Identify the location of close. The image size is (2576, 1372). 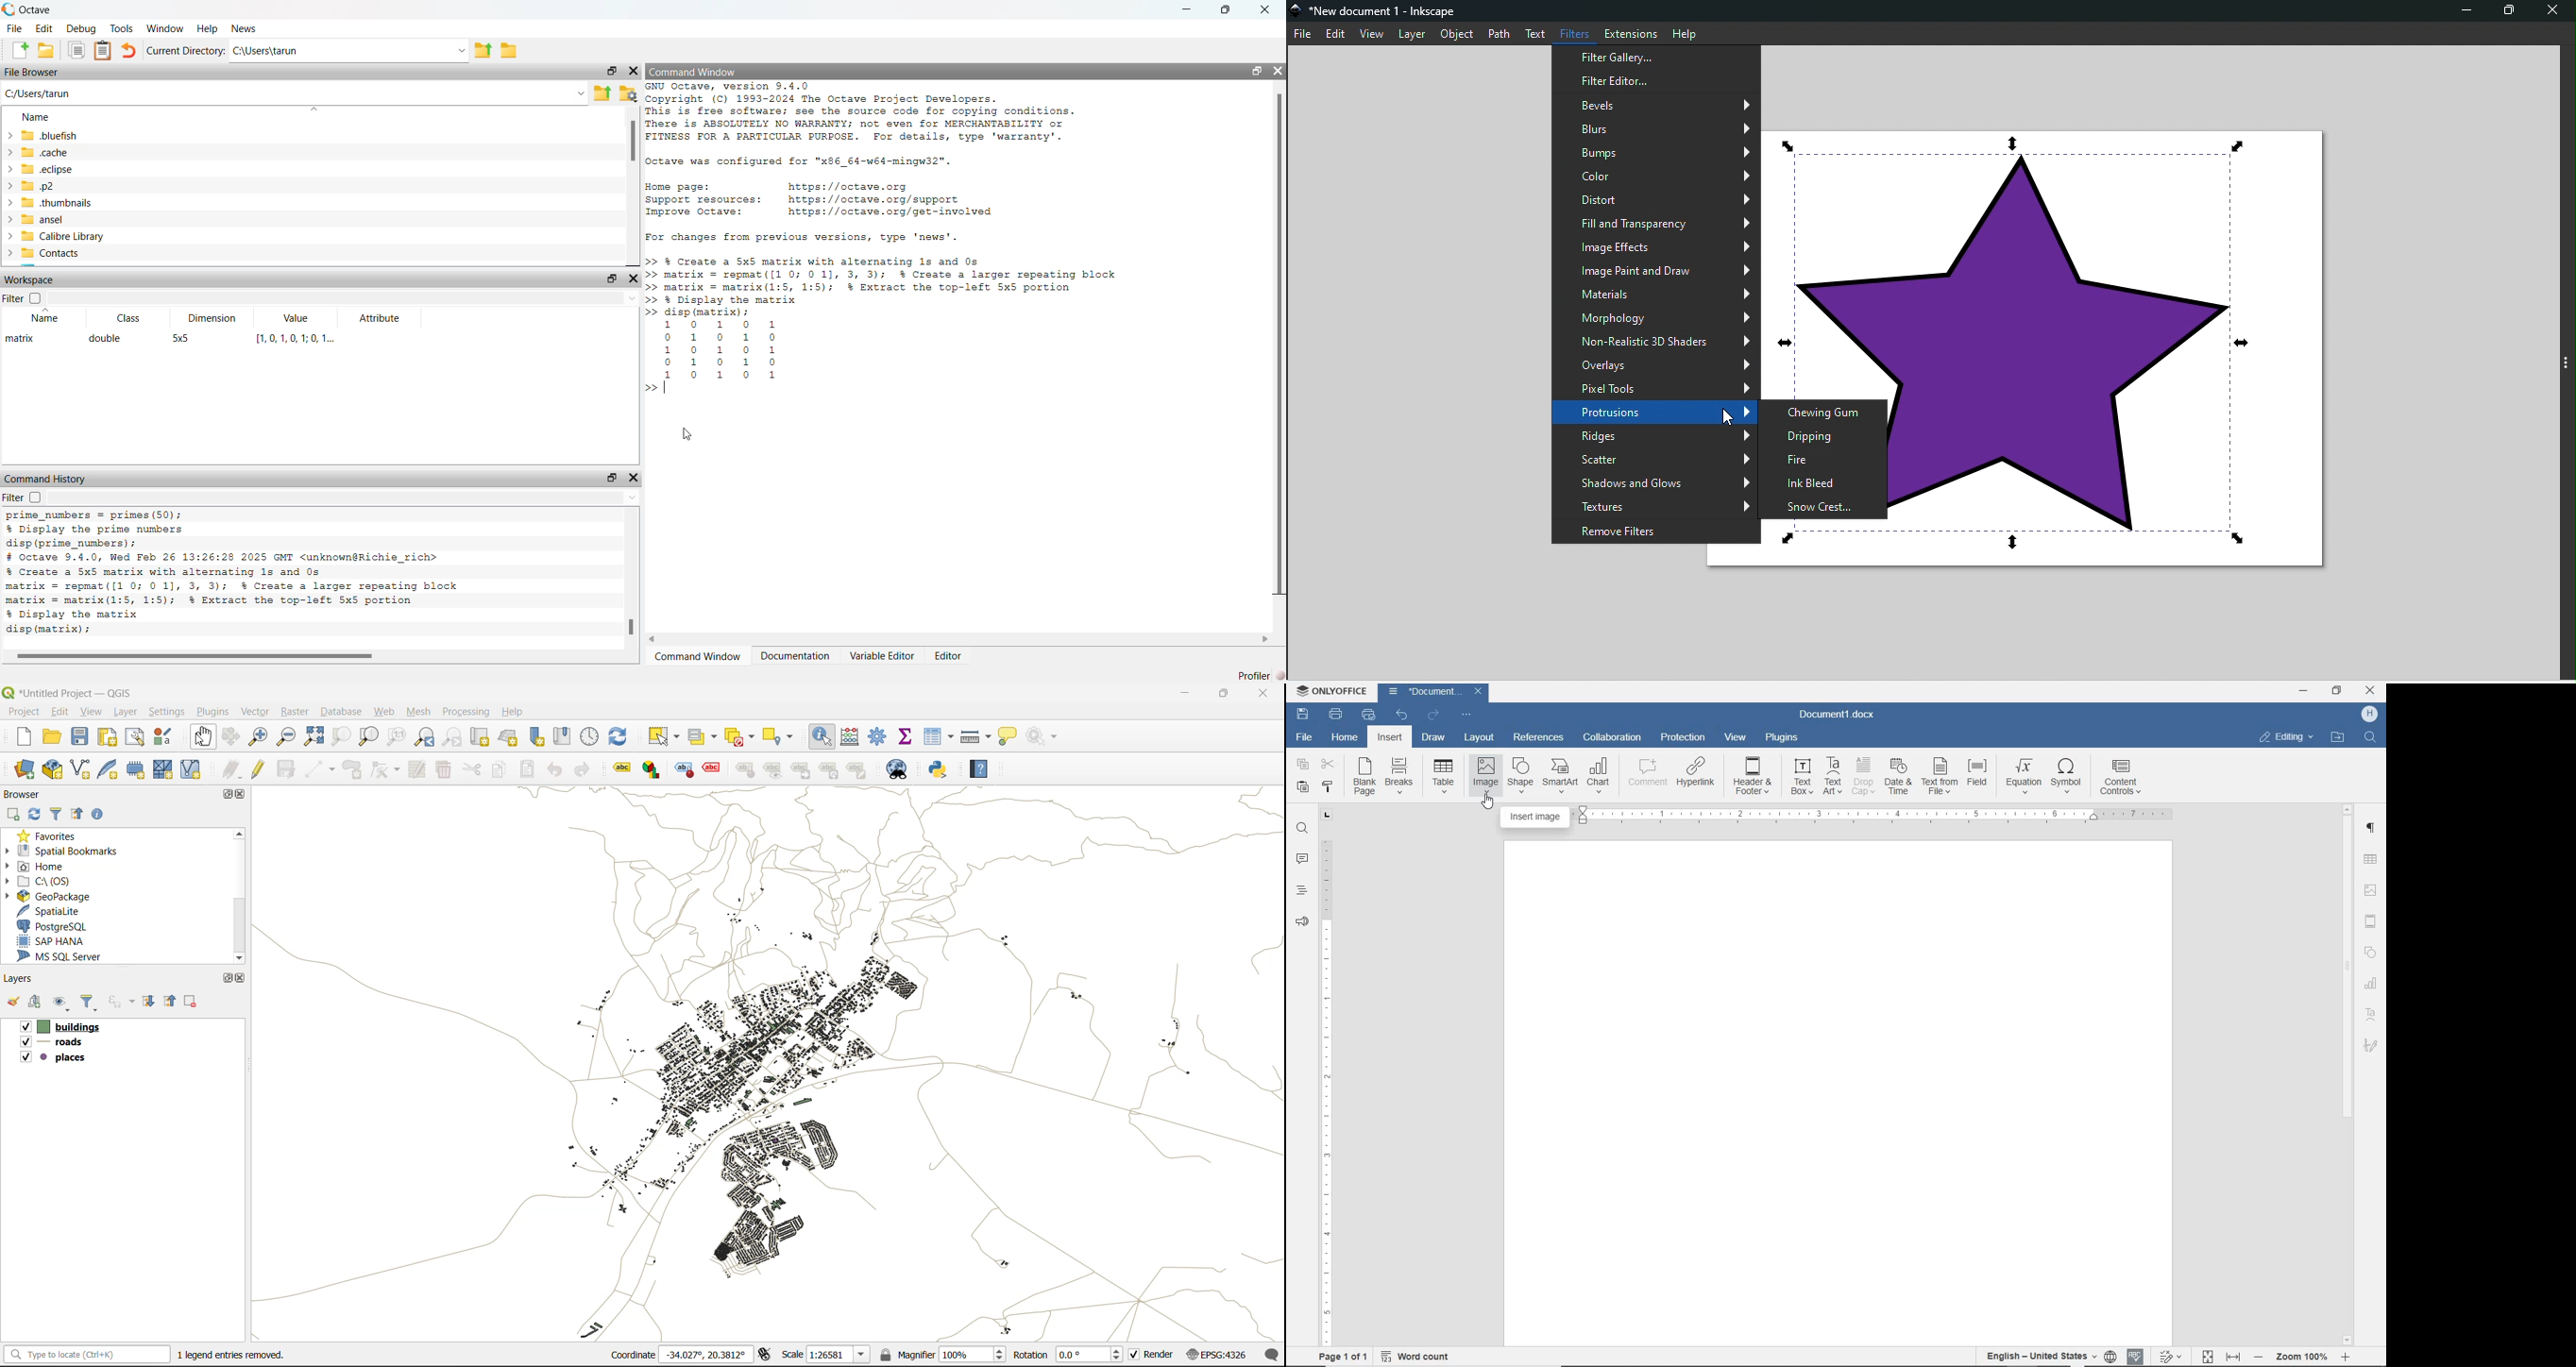
(634, 278).